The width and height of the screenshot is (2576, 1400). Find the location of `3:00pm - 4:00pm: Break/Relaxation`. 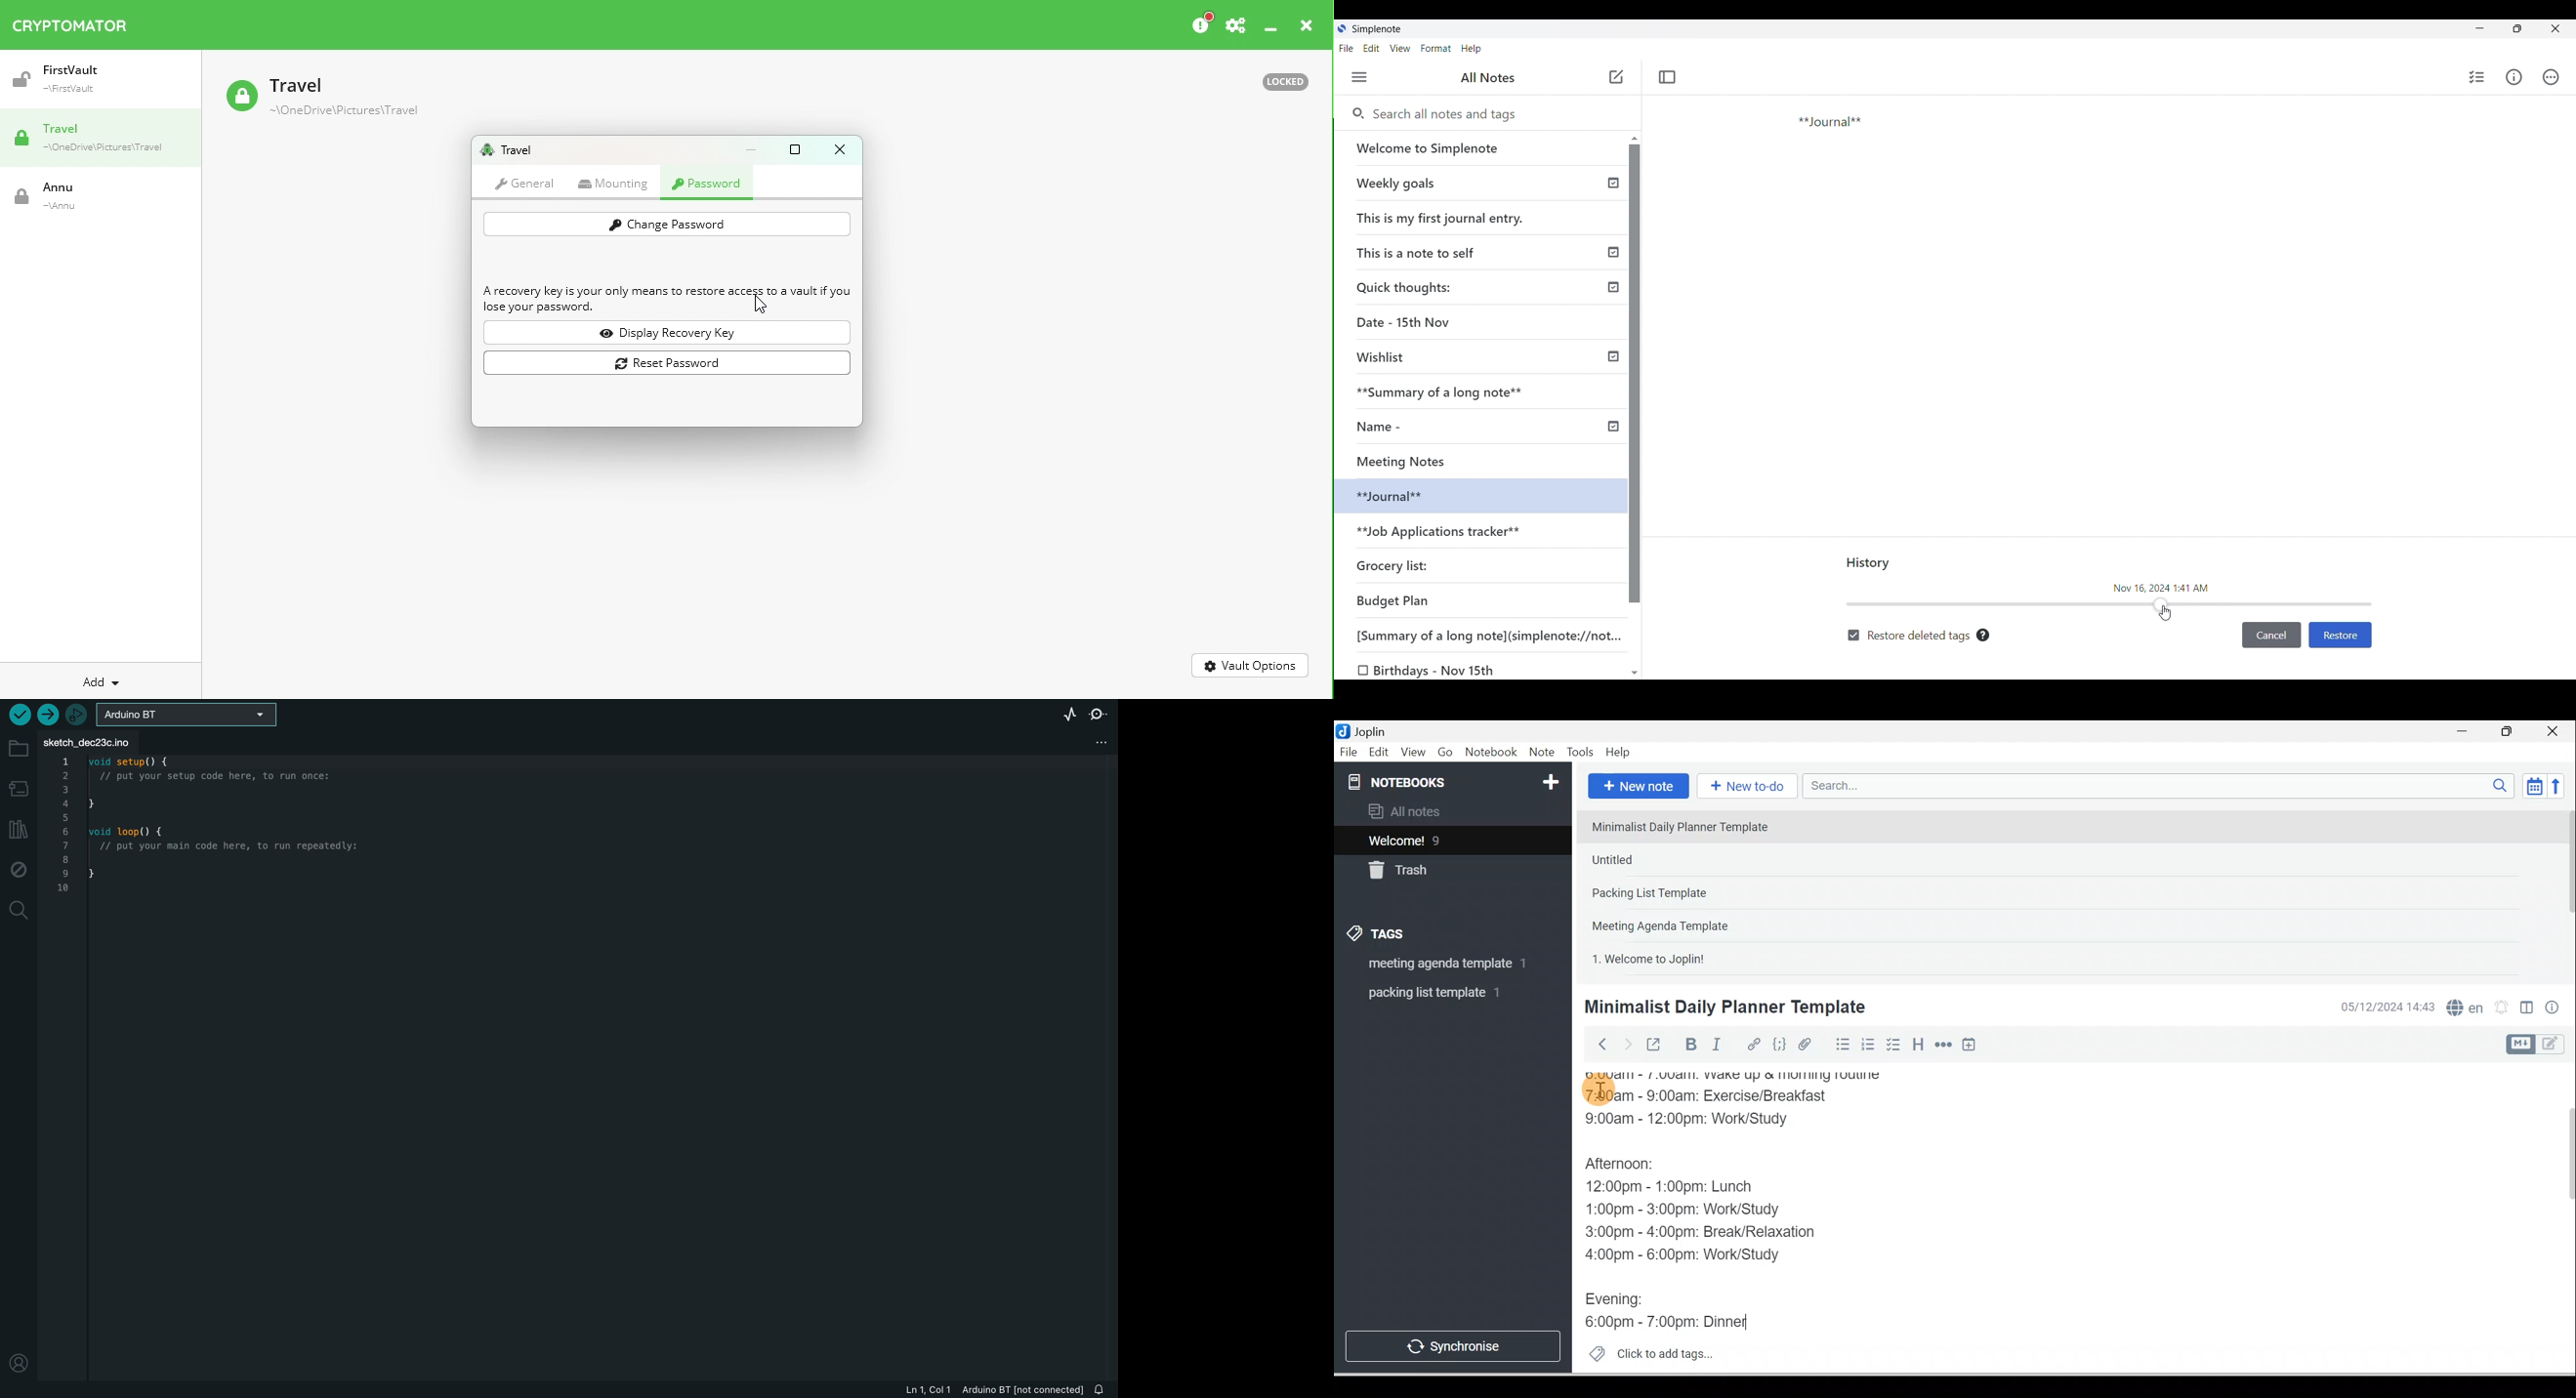

3:00pm - 4:00pm: Break/Relaxation is located at coordinates (1728, 1231).